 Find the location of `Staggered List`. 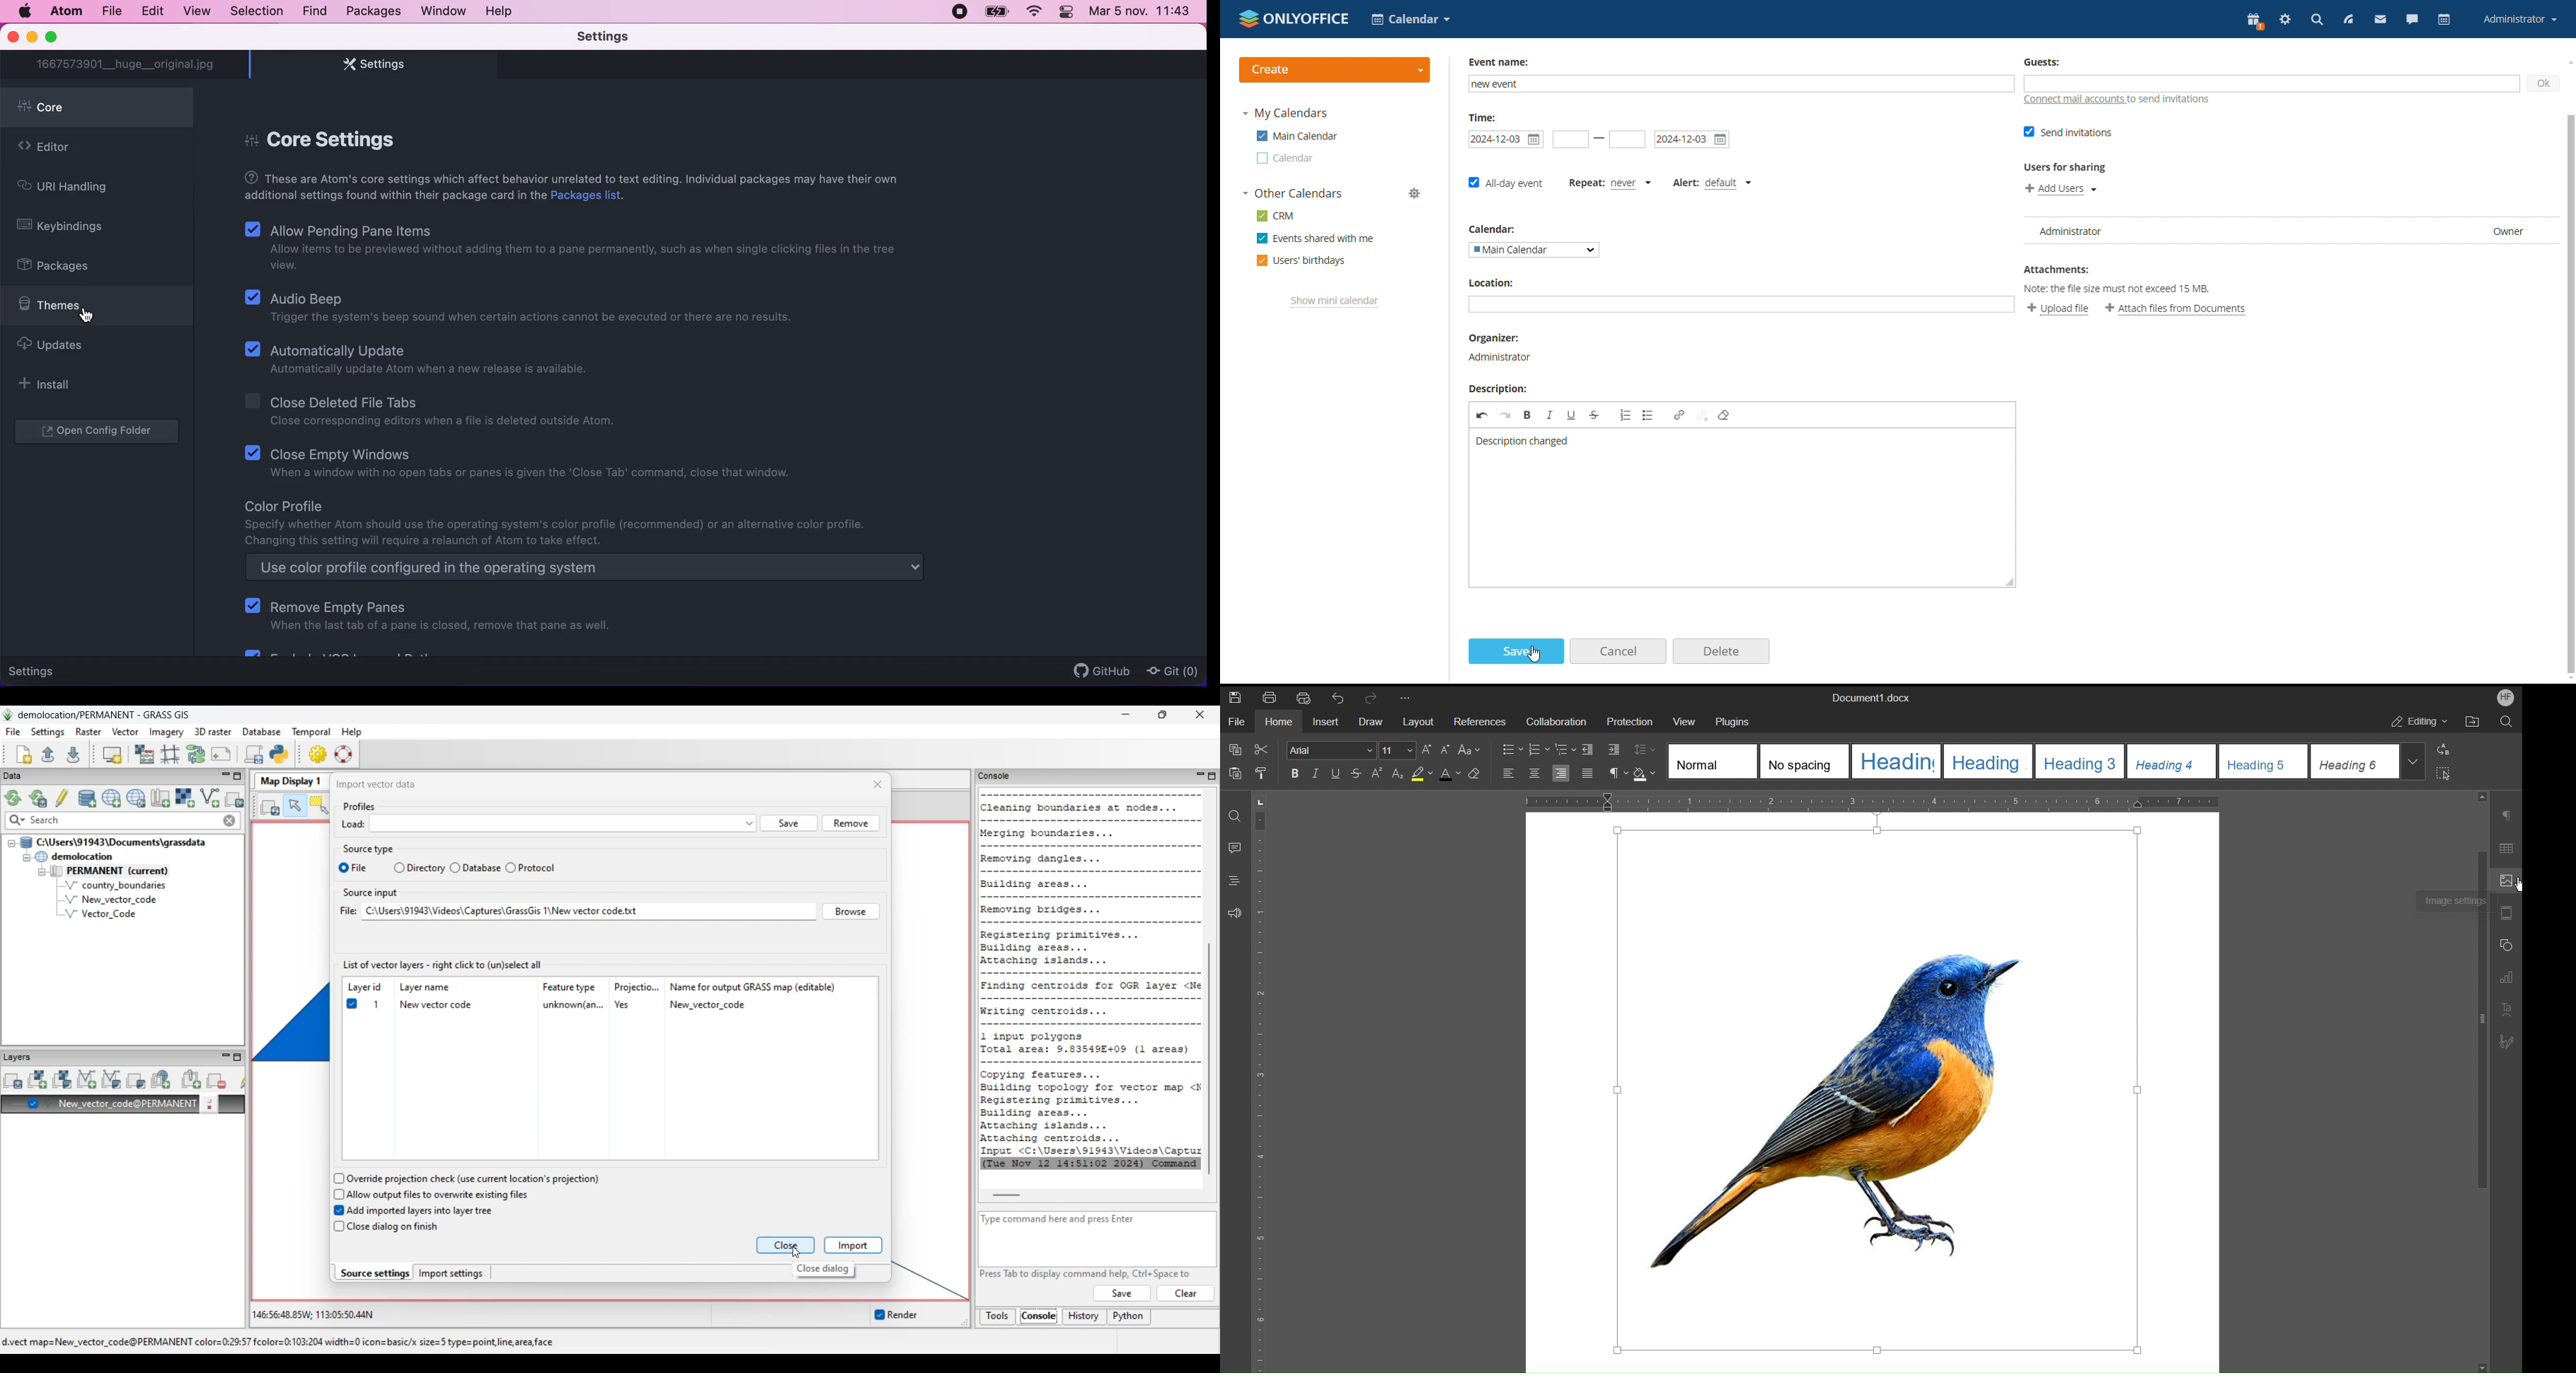

Staggered List is located at coordinates (1565, 750).